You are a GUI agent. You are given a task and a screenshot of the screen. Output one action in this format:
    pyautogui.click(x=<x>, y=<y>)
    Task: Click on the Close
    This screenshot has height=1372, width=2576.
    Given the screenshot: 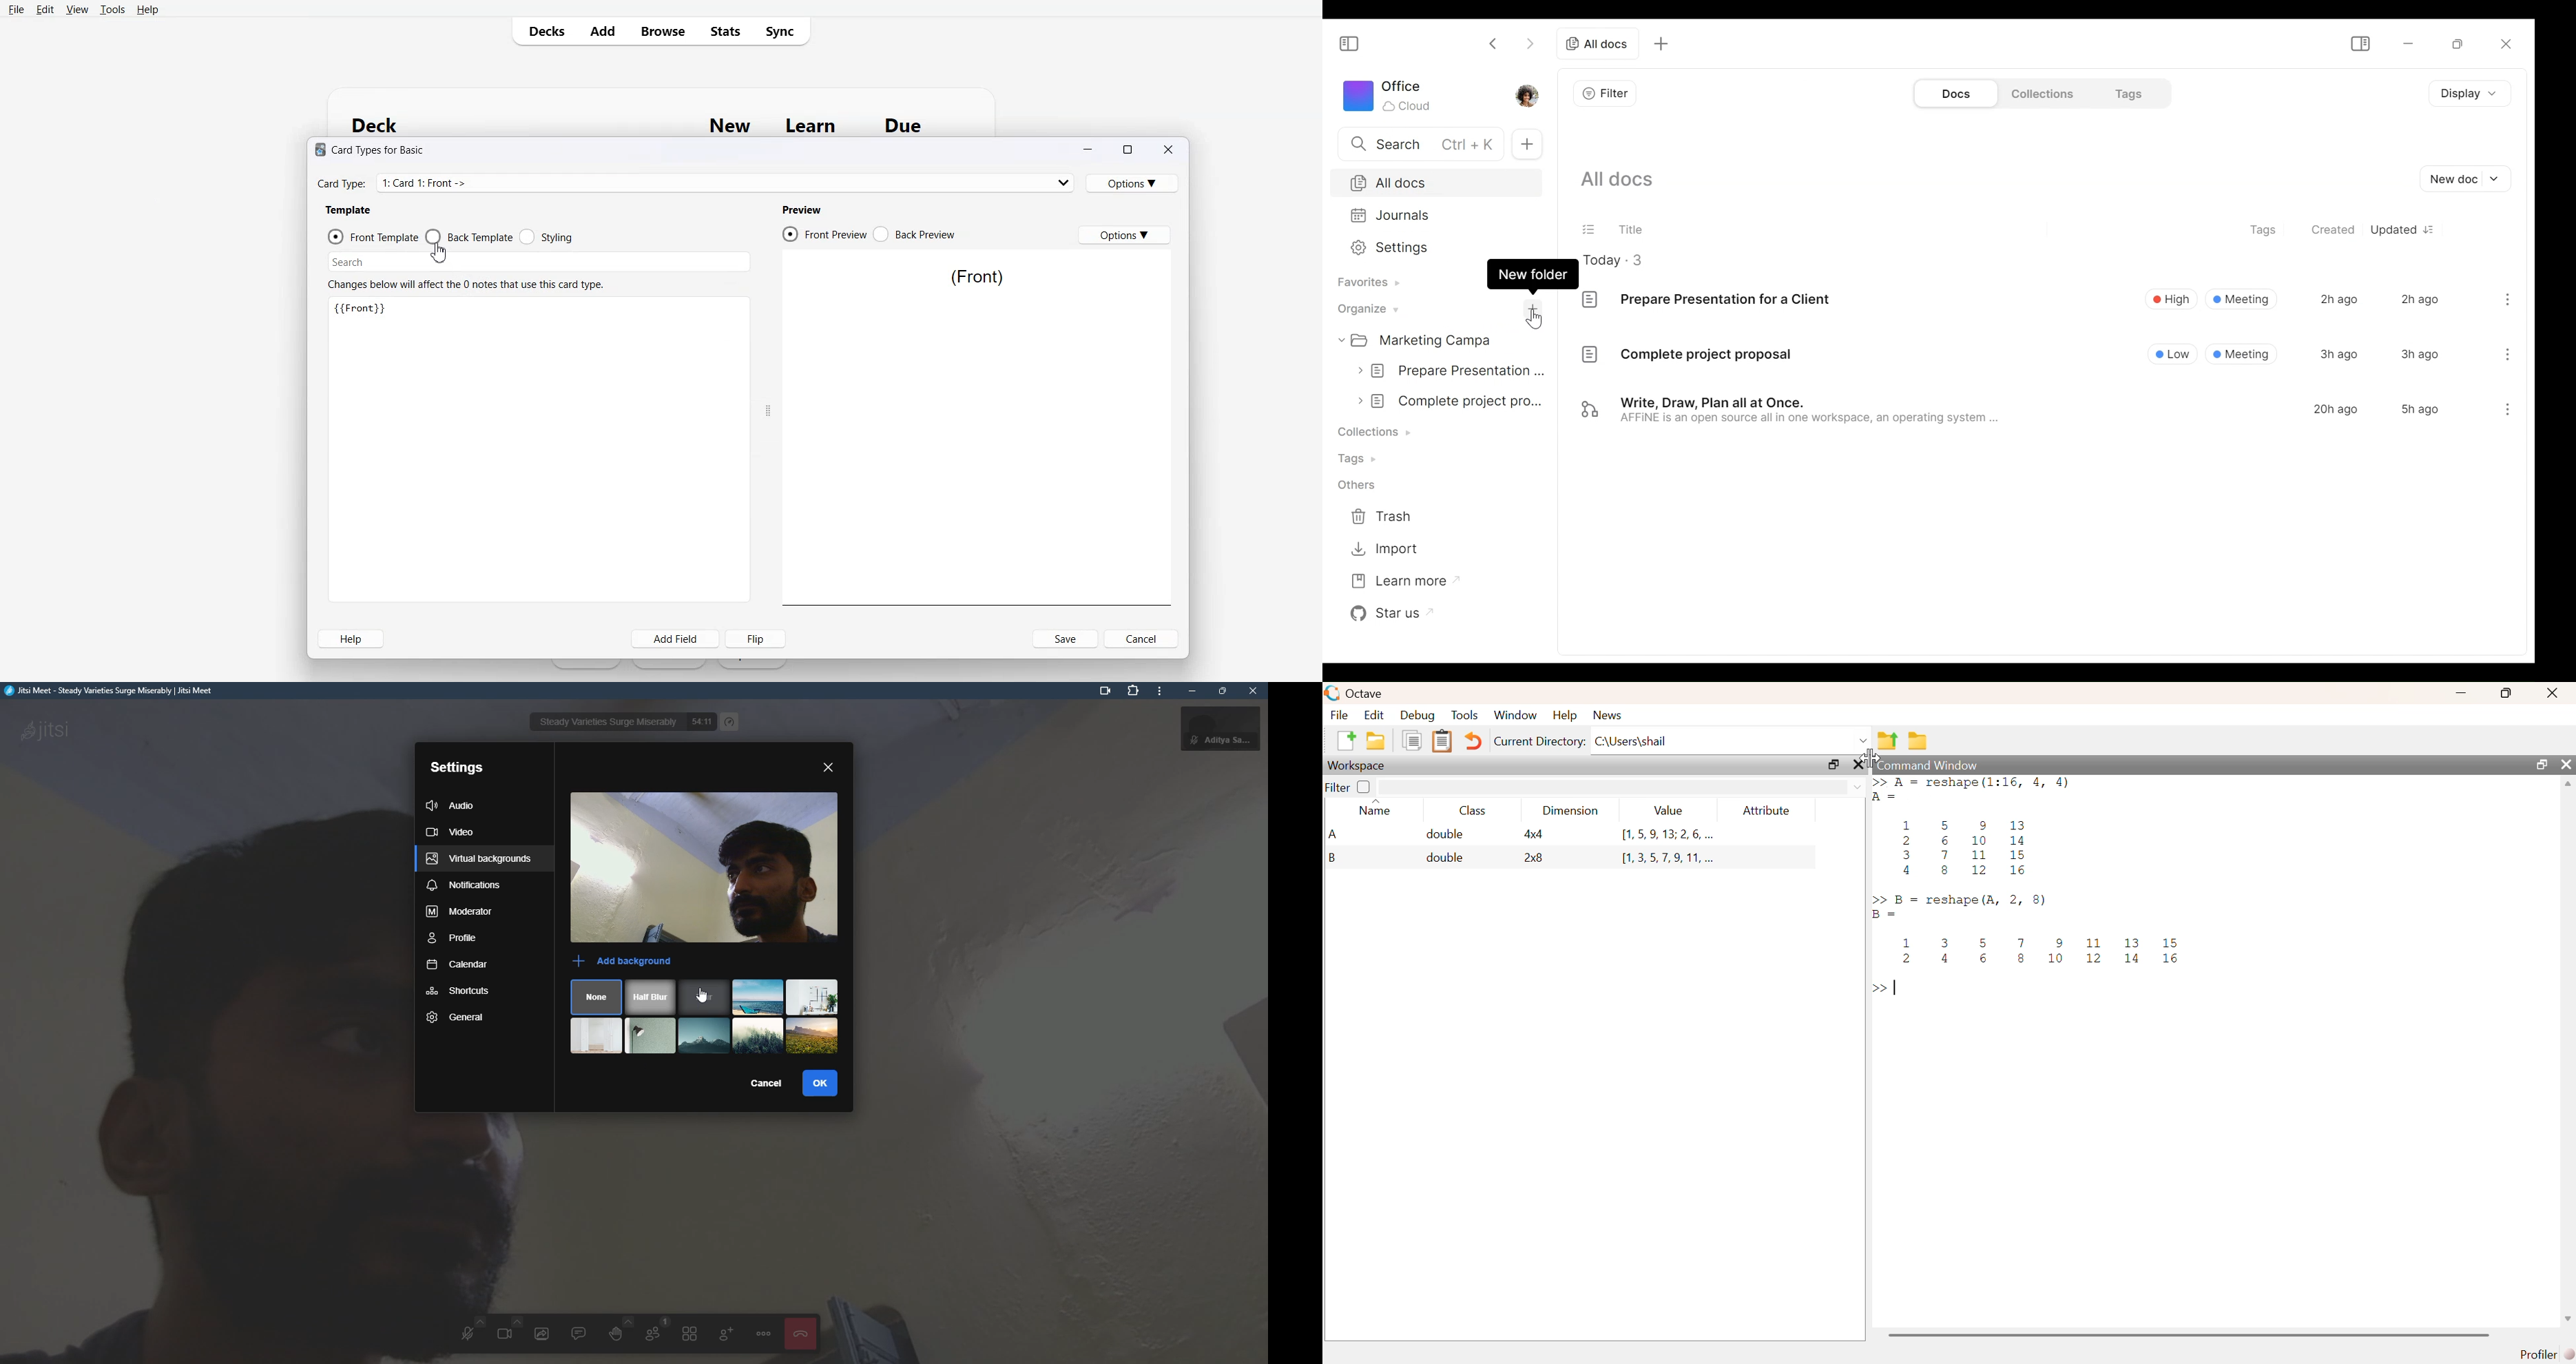 What is the action you would take?
    pyautogui.click(x=1166, y=149)
    